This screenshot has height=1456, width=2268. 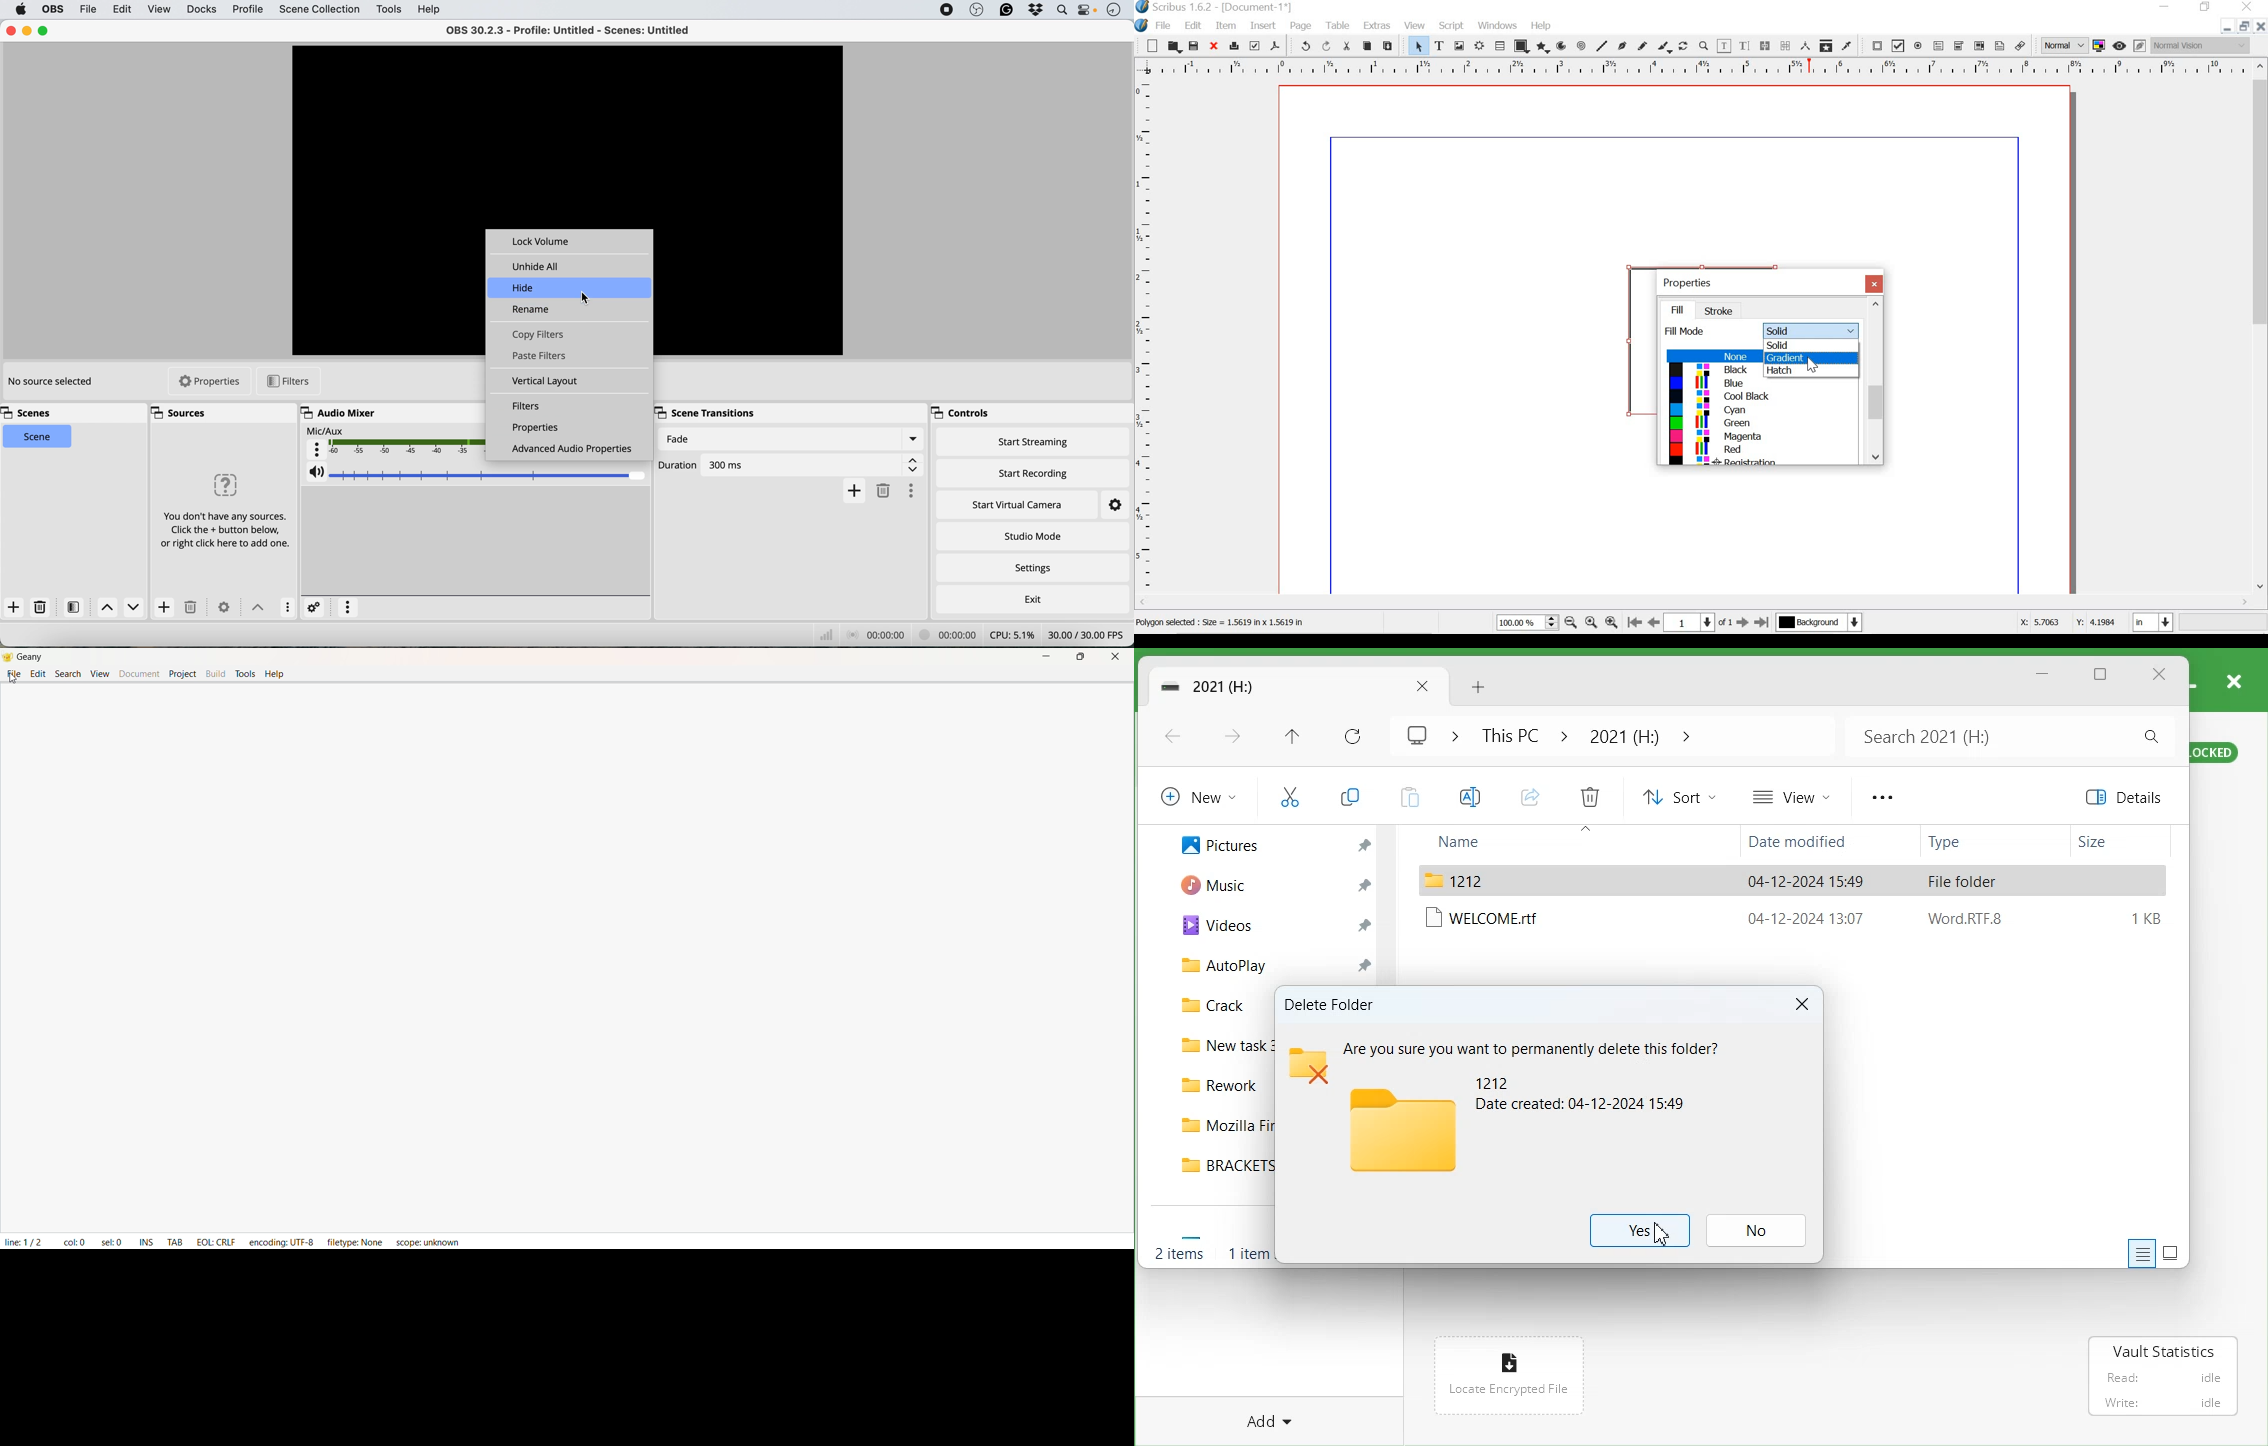 I want to click on Rename, so click(x=1468, y=796).